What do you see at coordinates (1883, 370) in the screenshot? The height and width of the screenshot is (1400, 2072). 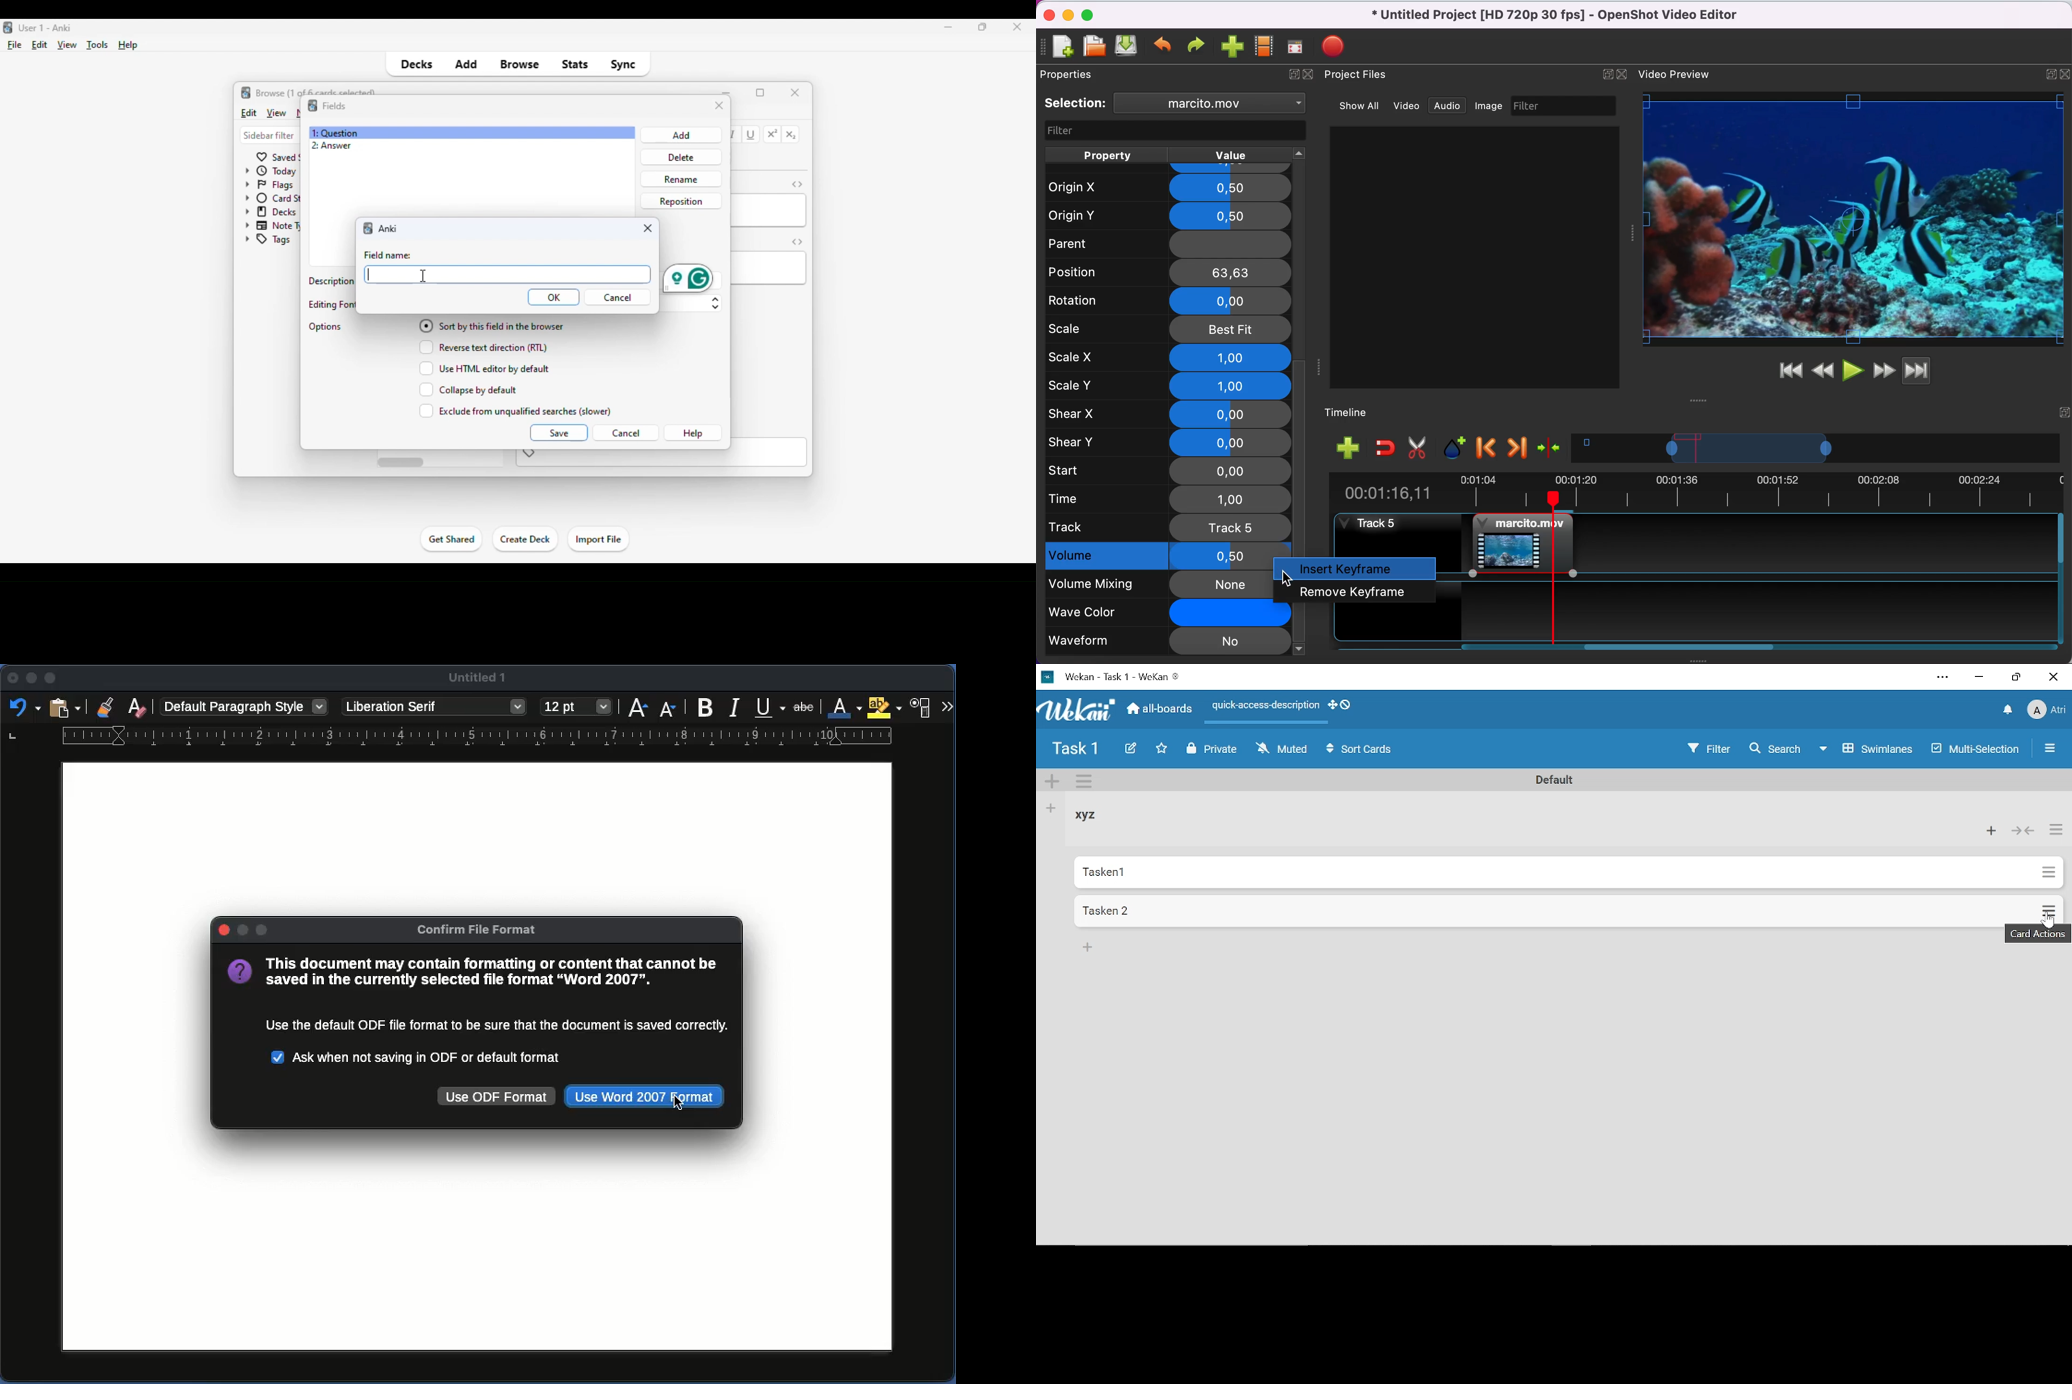 I see `fast forward` at bounding box center [1883, 370].